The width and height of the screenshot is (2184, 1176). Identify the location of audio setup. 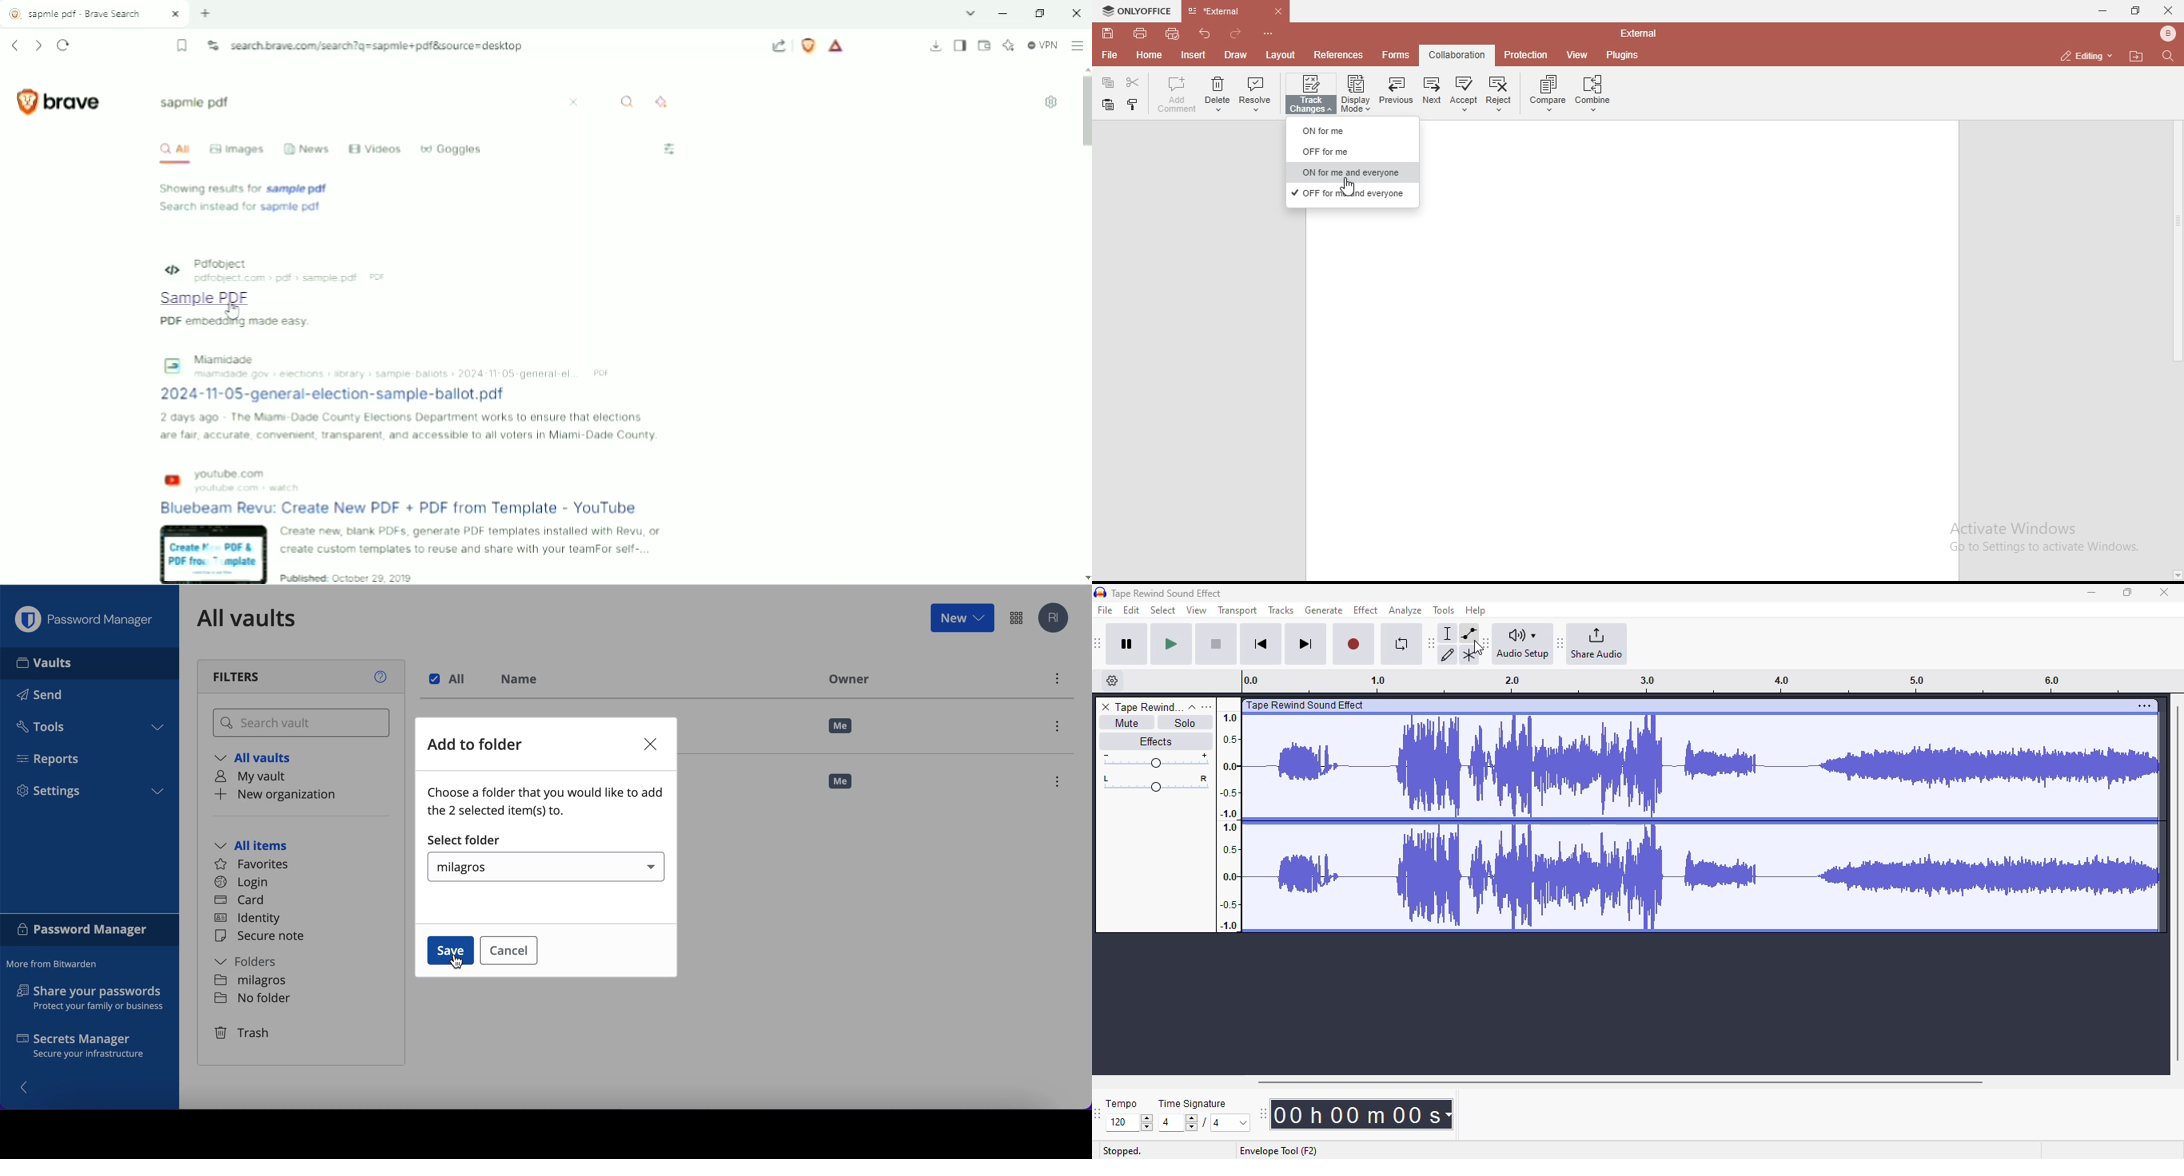
(1523, 643).